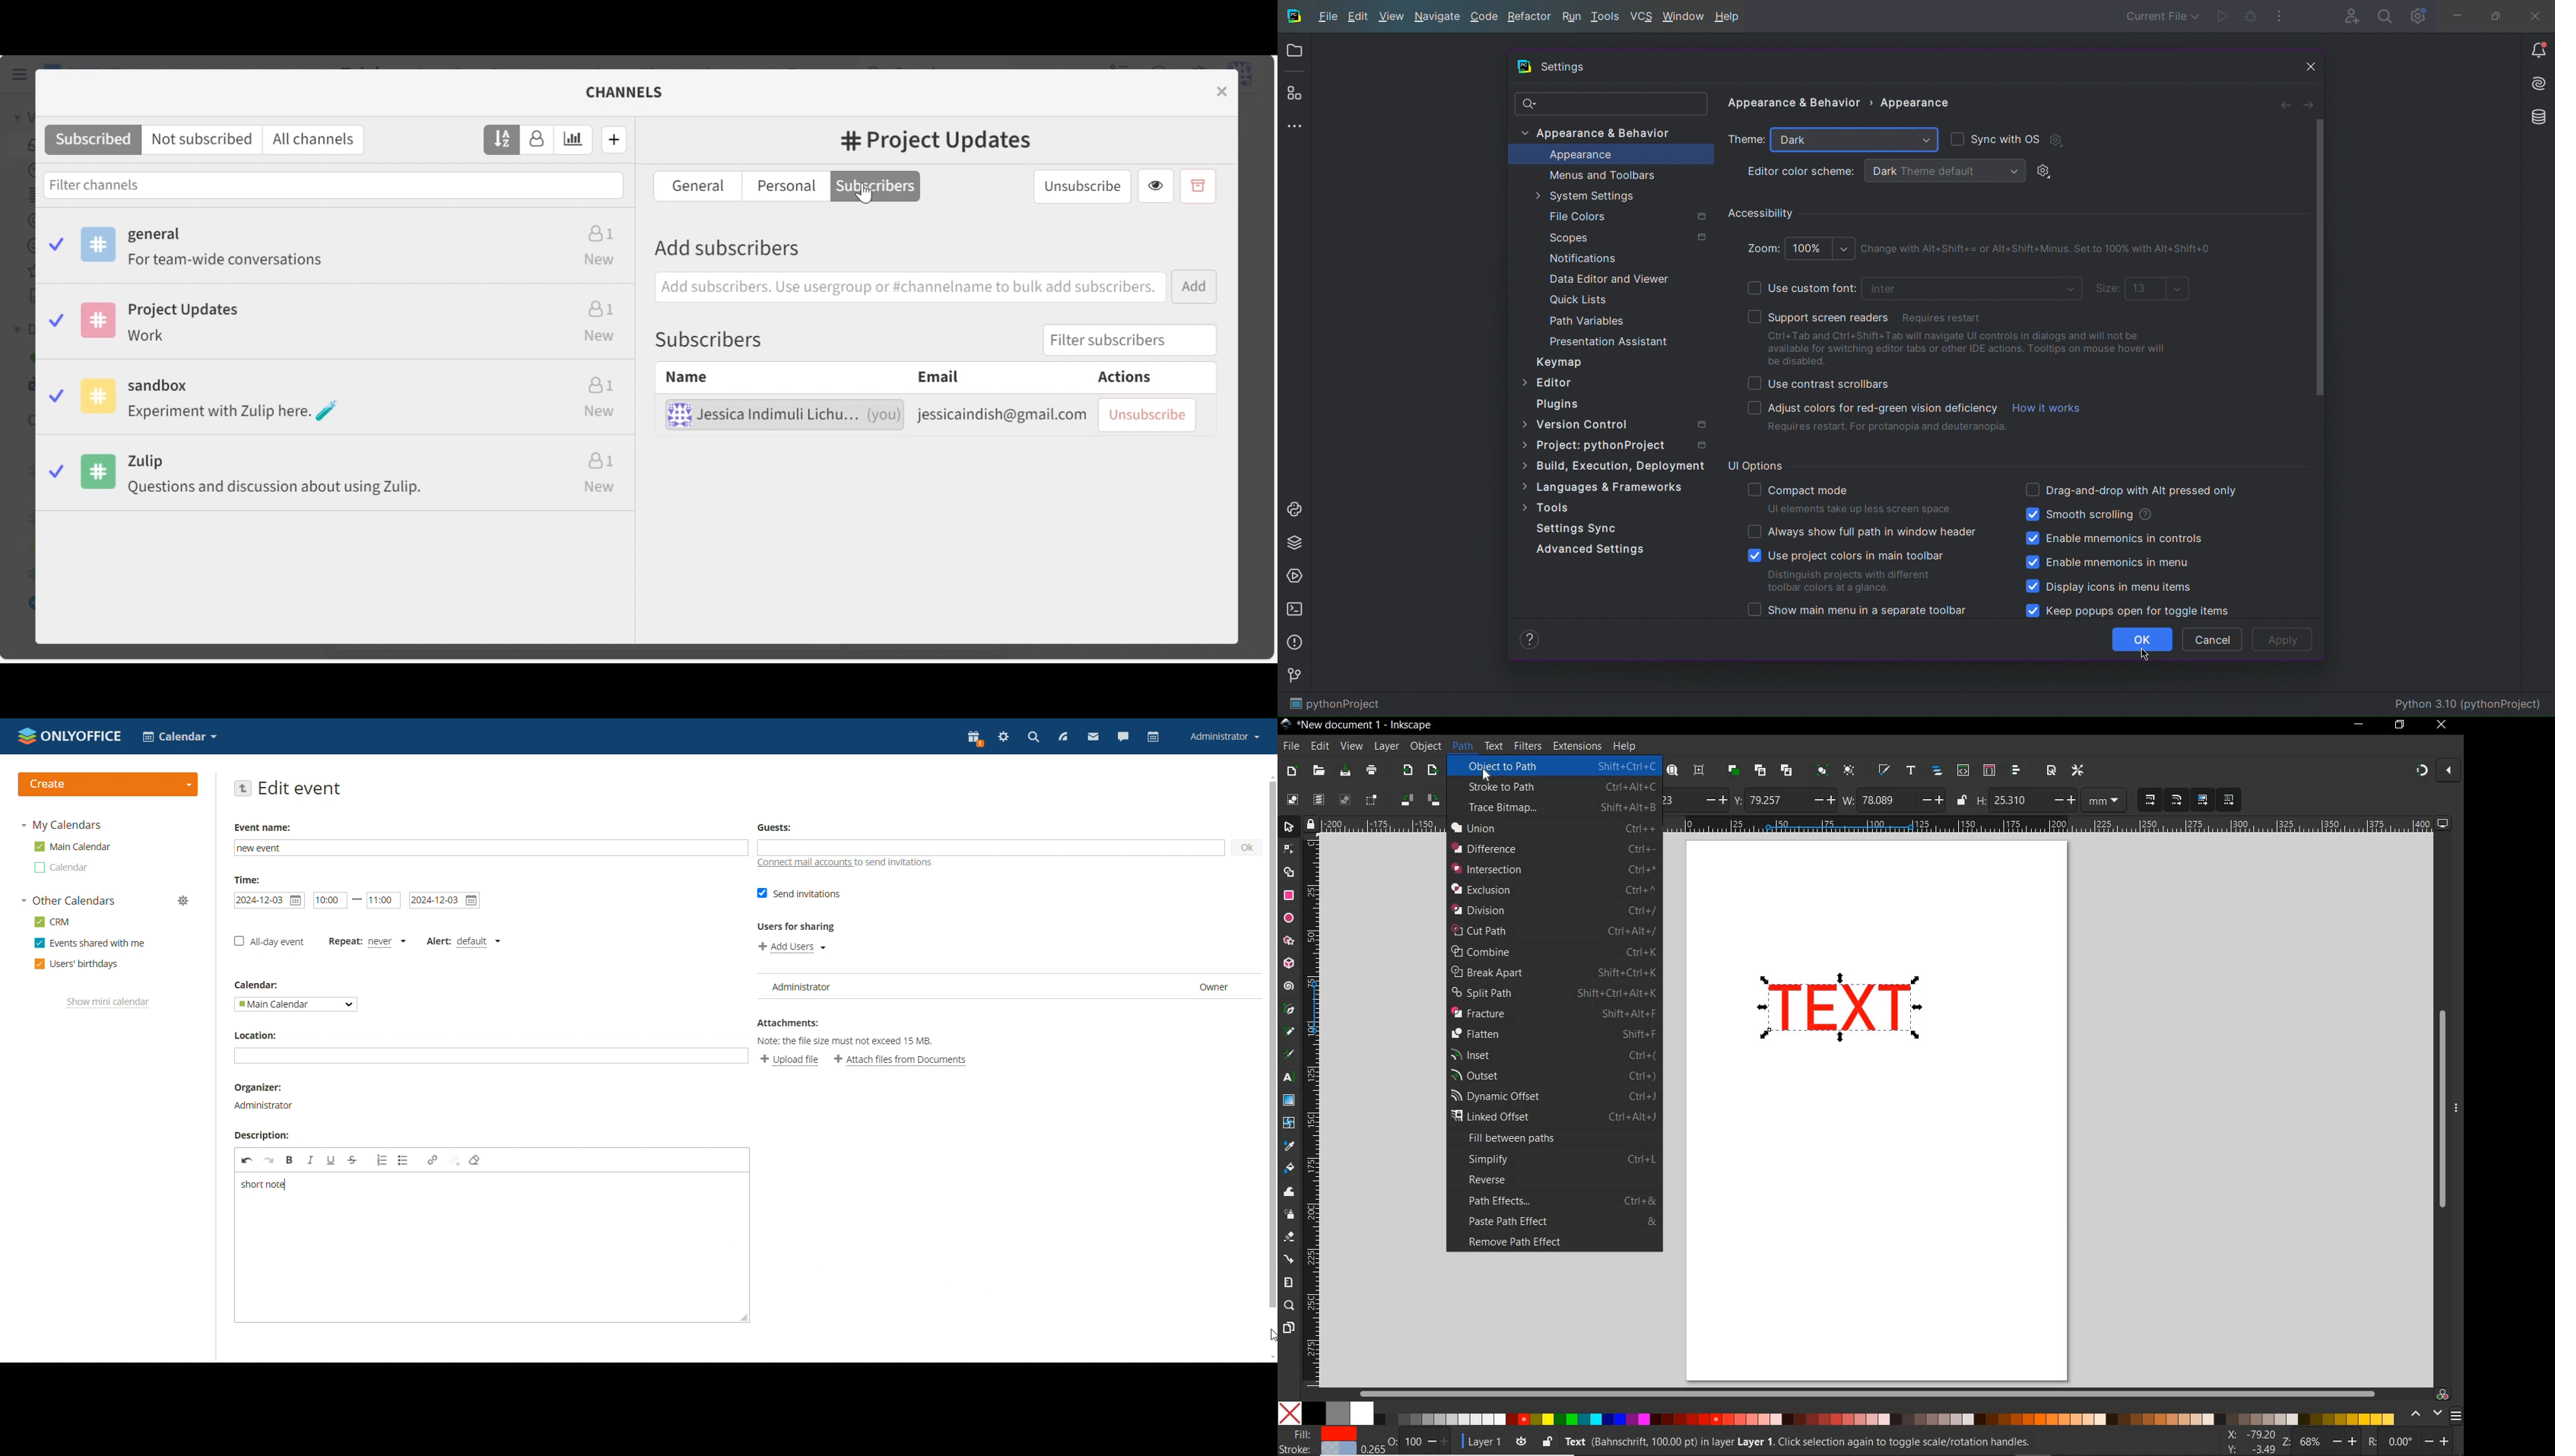 Image resolution: width=2576 pixels, height=1456 pixels. Describe the element at coordinates (928, 416) in the screenshot. I see `Subscribed user` at that location.